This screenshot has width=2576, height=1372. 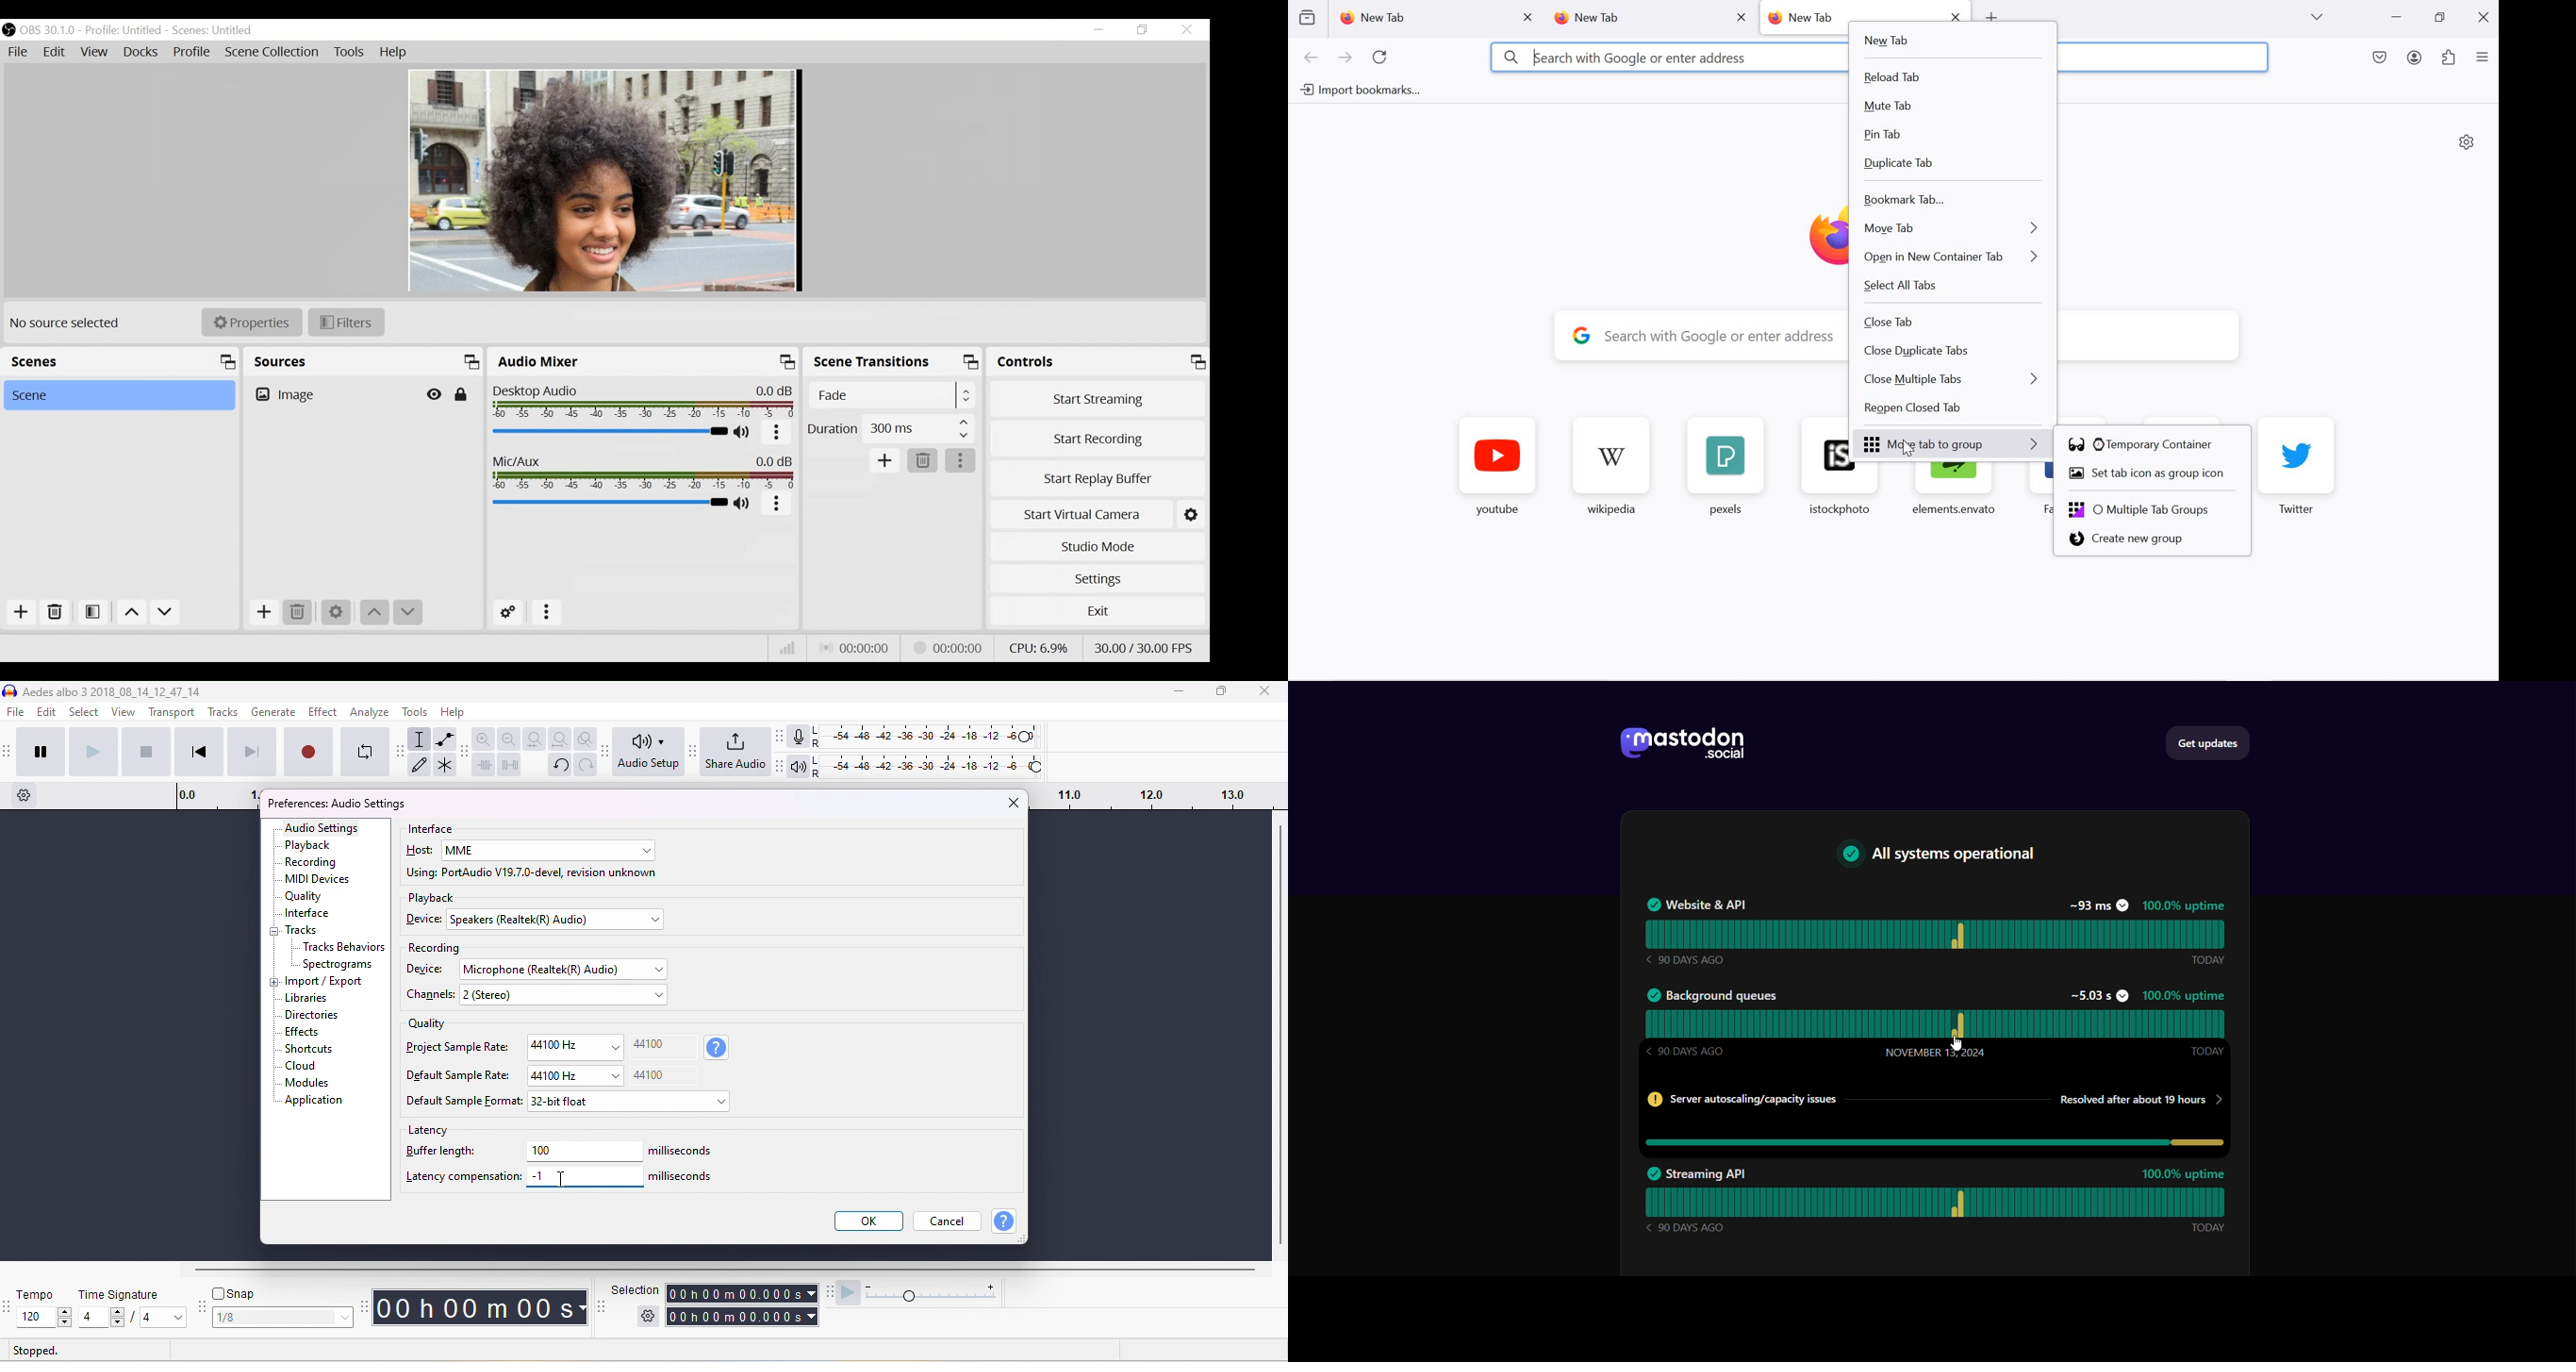 What do you see at coordinates (650, 1043) in the screenshot?
I see `44100` at bounding box center [650, 1043].